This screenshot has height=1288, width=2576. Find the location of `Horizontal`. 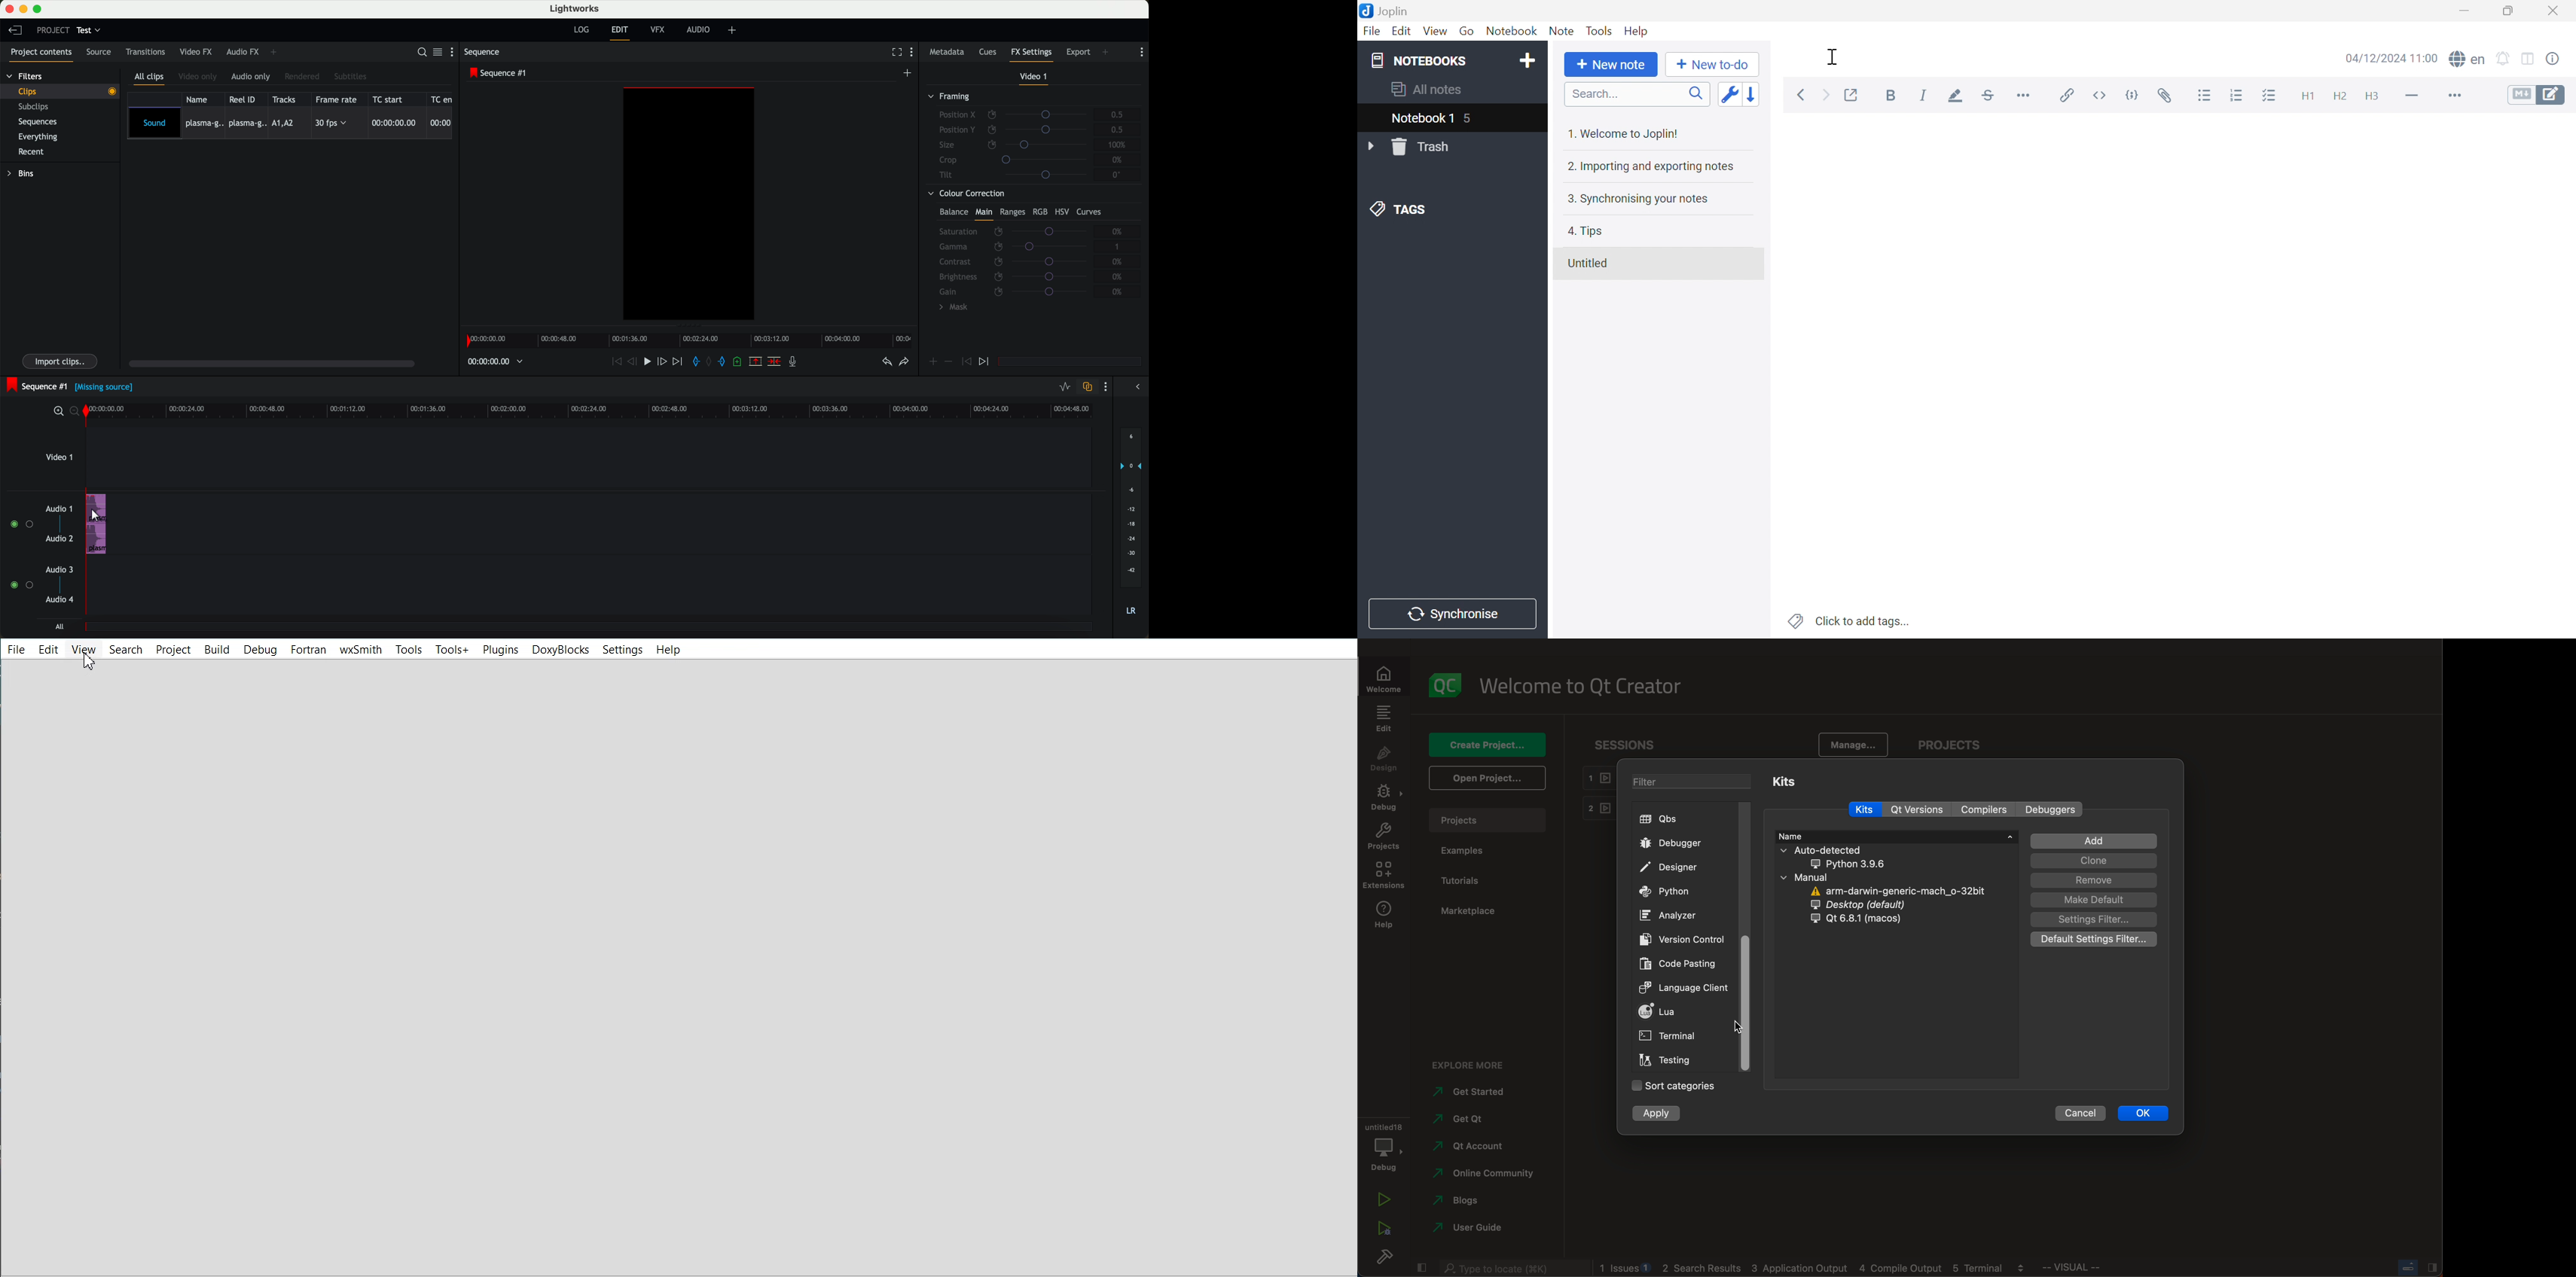

Horizontal is located at coordinates (2027, 96).